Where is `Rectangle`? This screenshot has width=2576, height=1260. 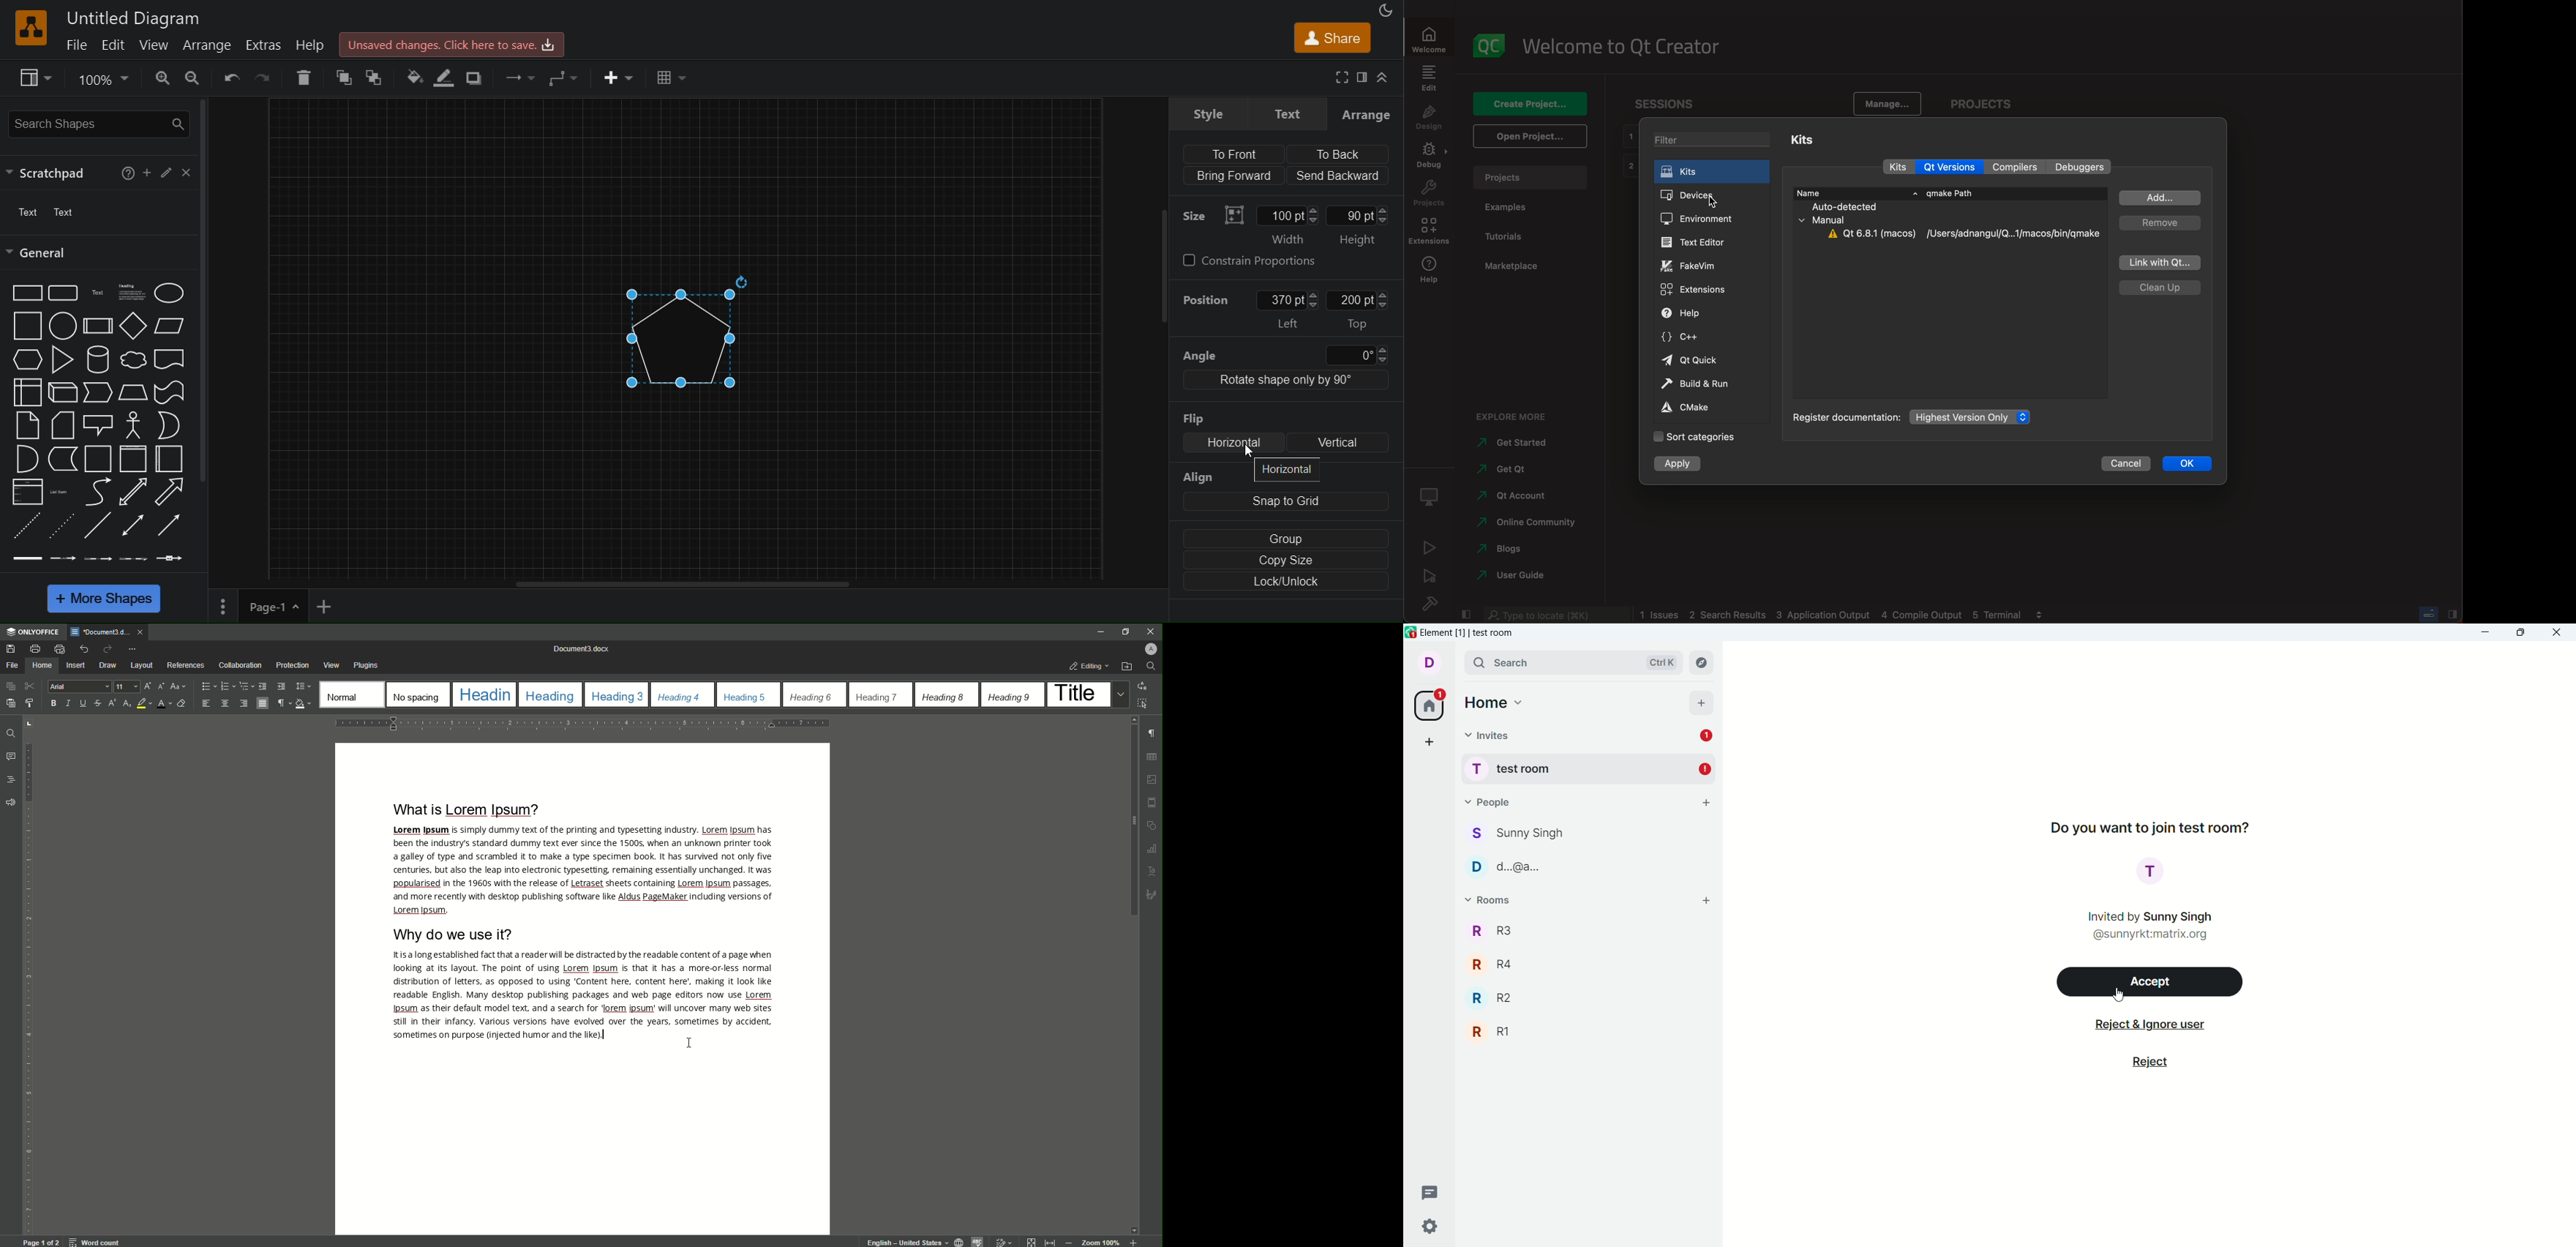
Rectangle is located at coordinates (27, 293).